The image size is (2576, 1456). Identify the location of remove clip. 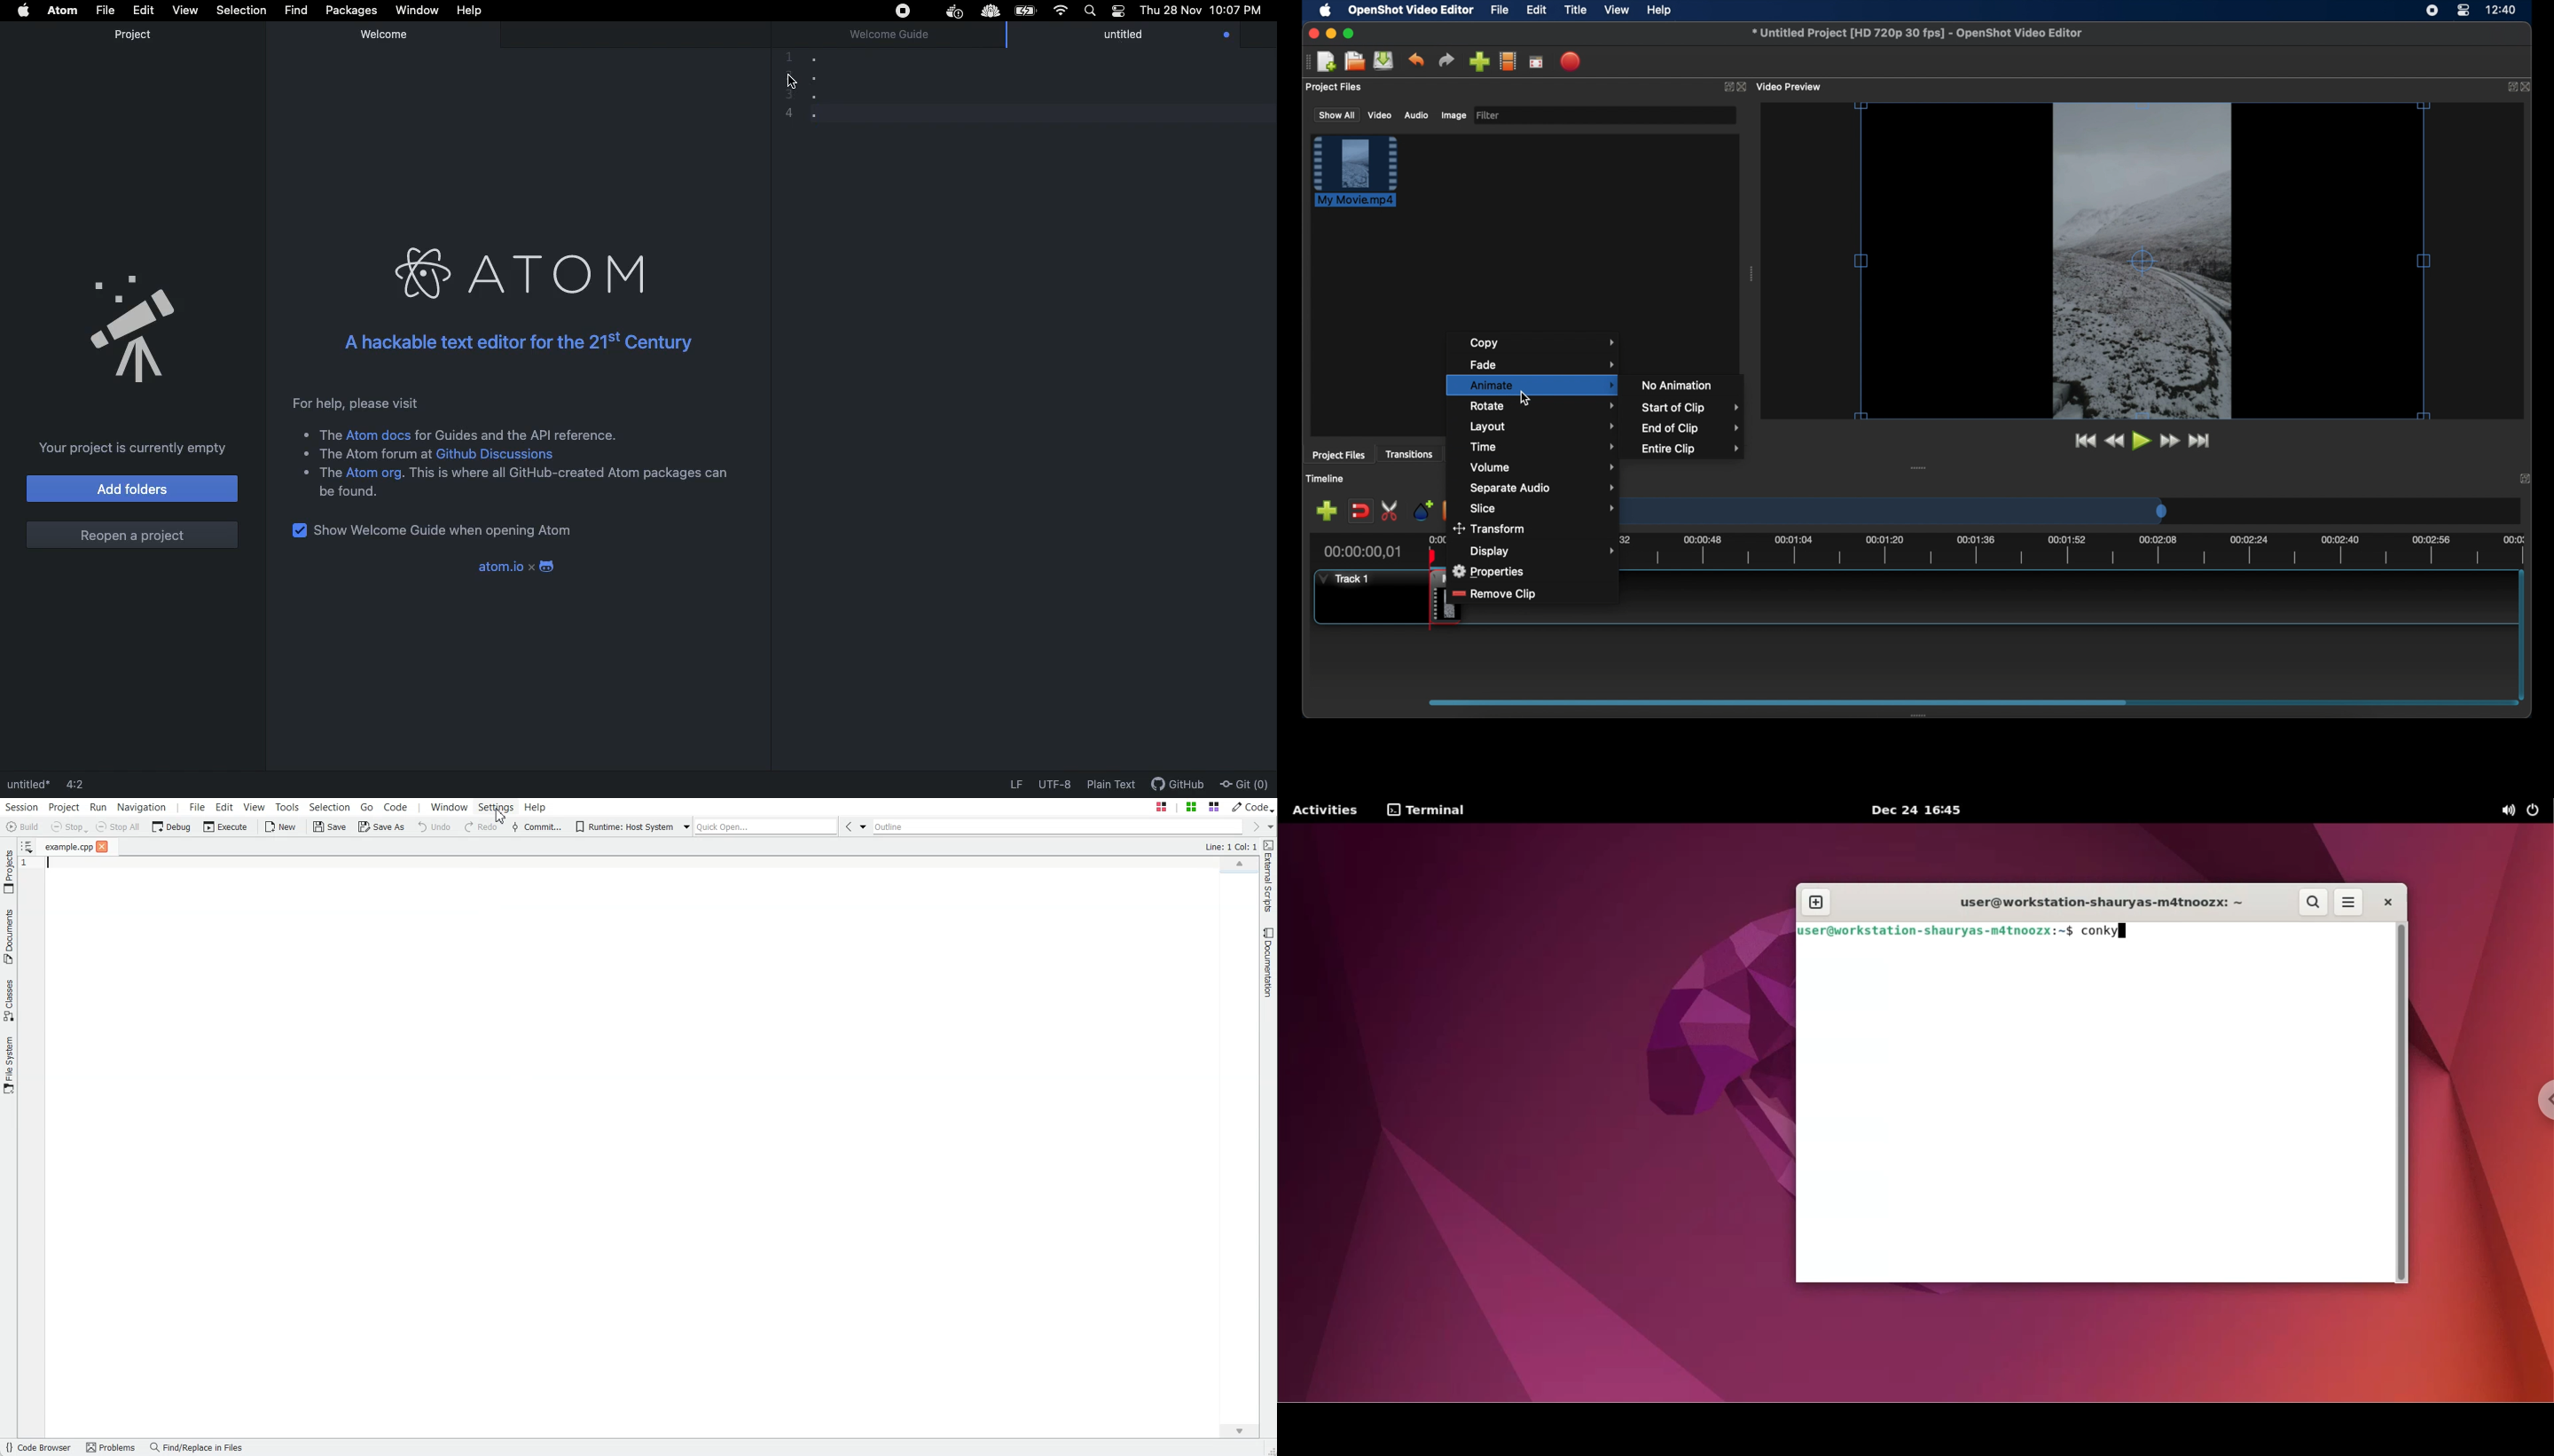
(1495, 595).